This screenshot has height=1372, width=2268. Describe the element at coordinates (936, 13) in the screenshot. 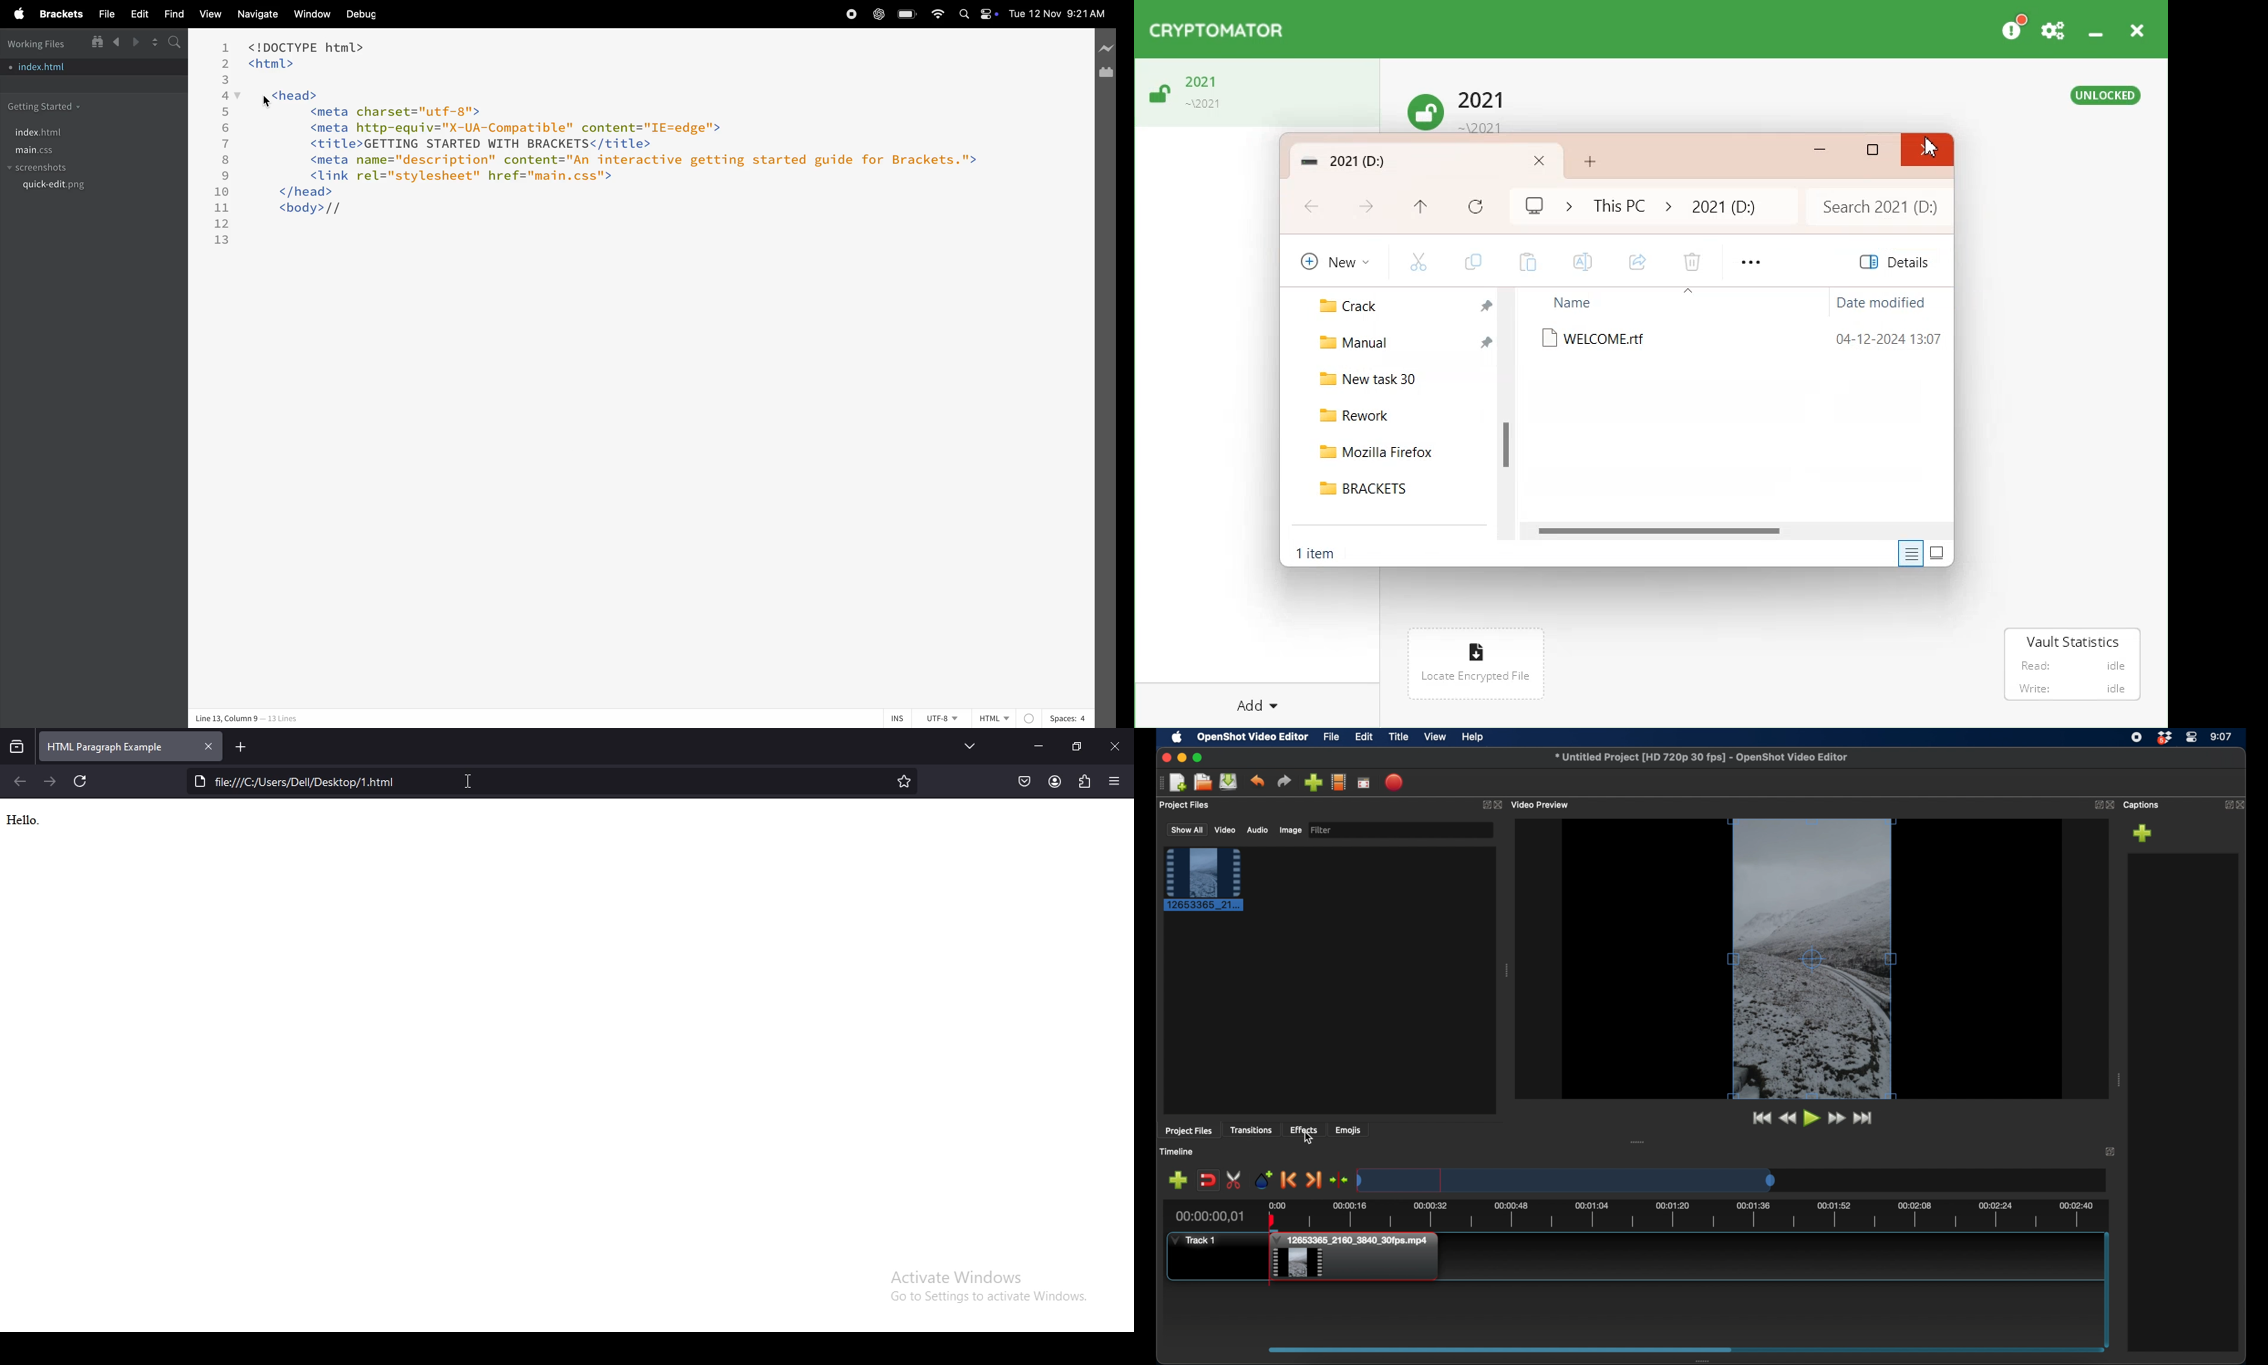

I see `wifi` at that location.